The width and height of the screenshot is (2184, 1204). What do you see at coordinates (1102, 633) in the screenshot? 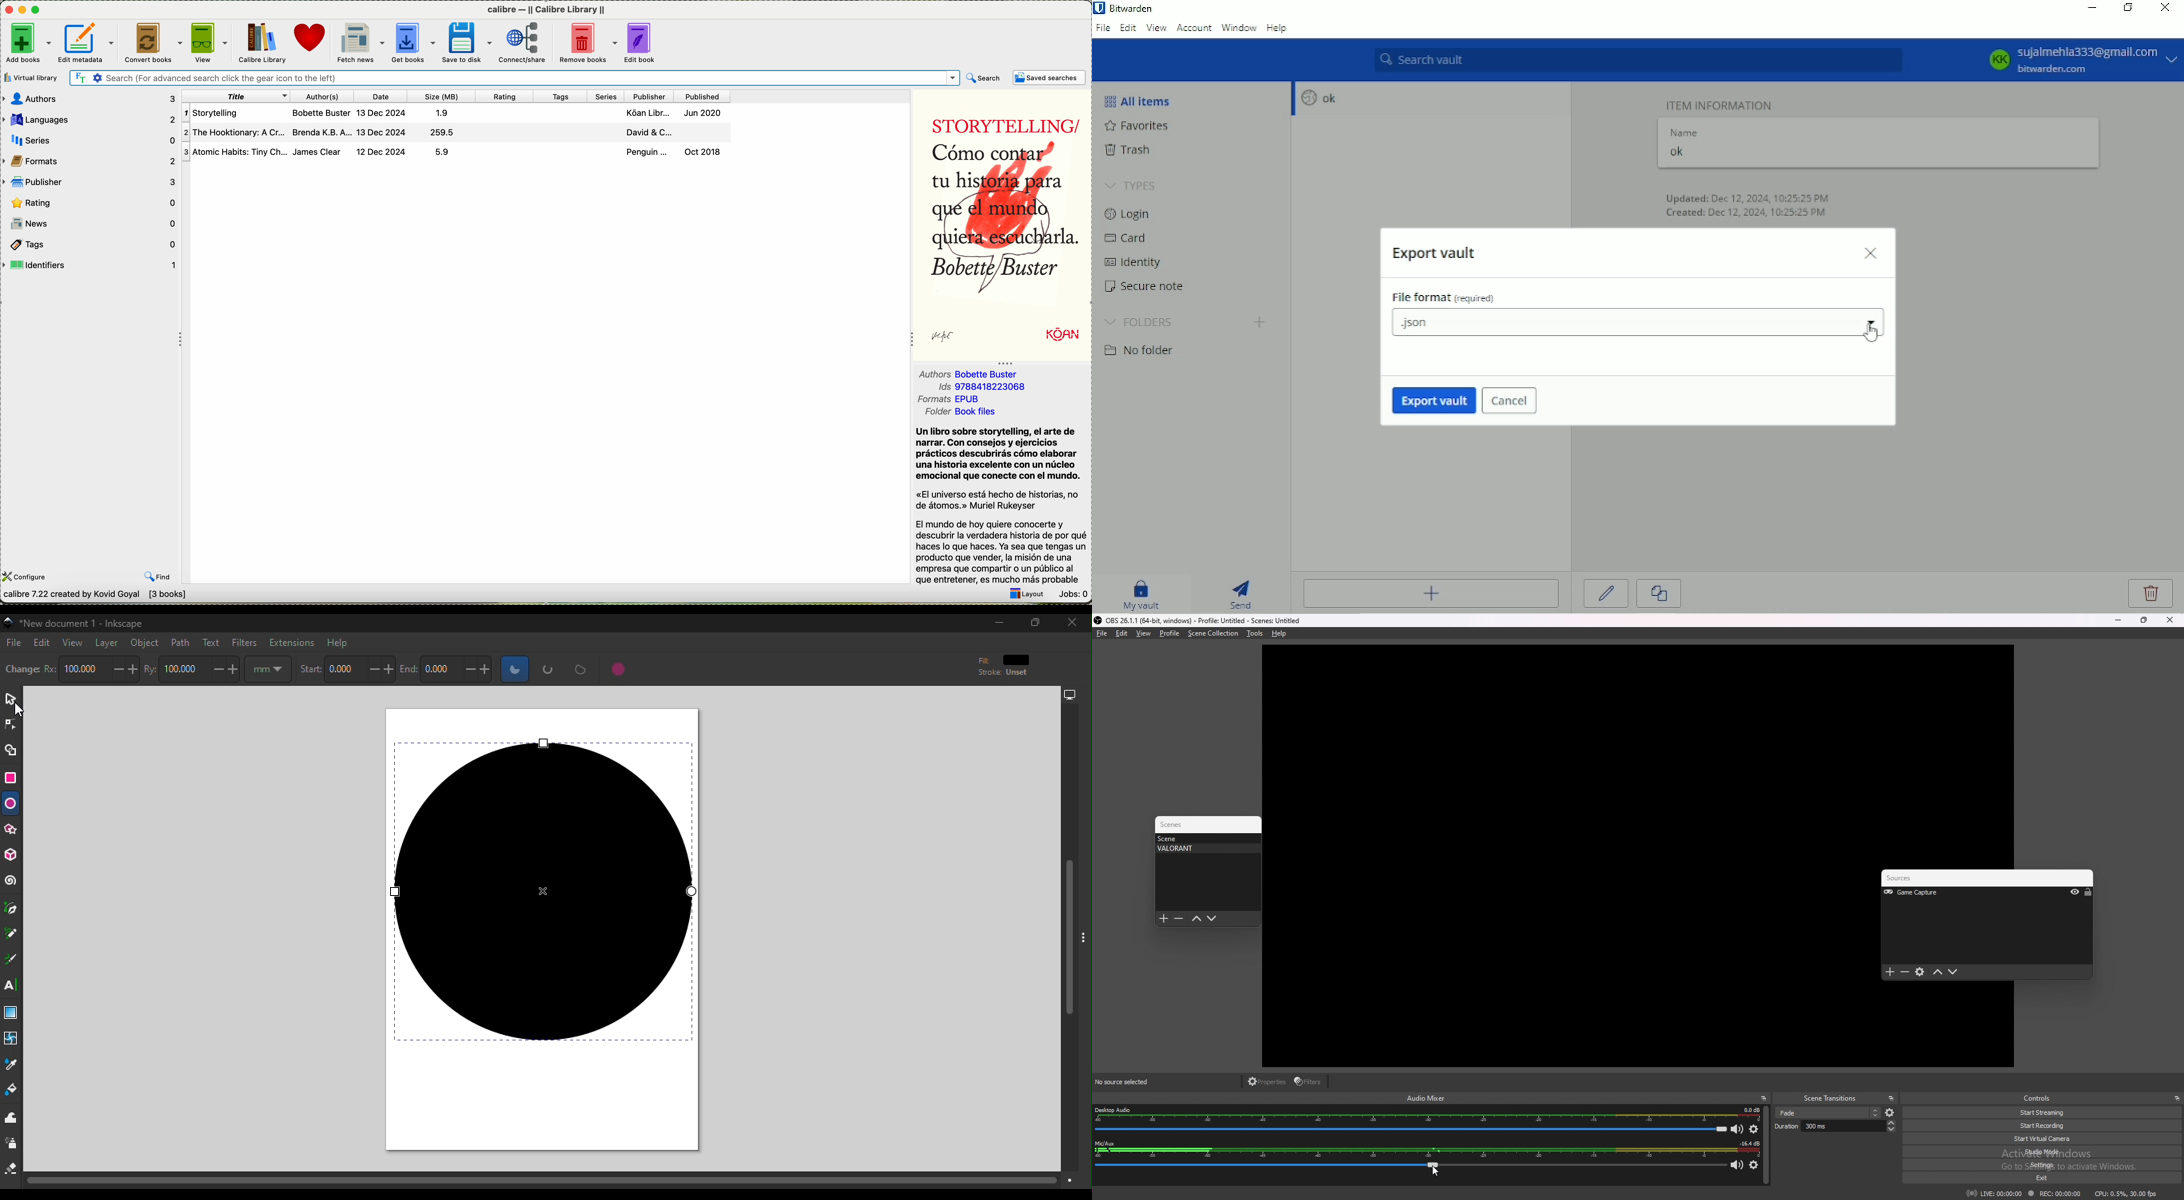
I see `file` at bounding box center [1102, 633].